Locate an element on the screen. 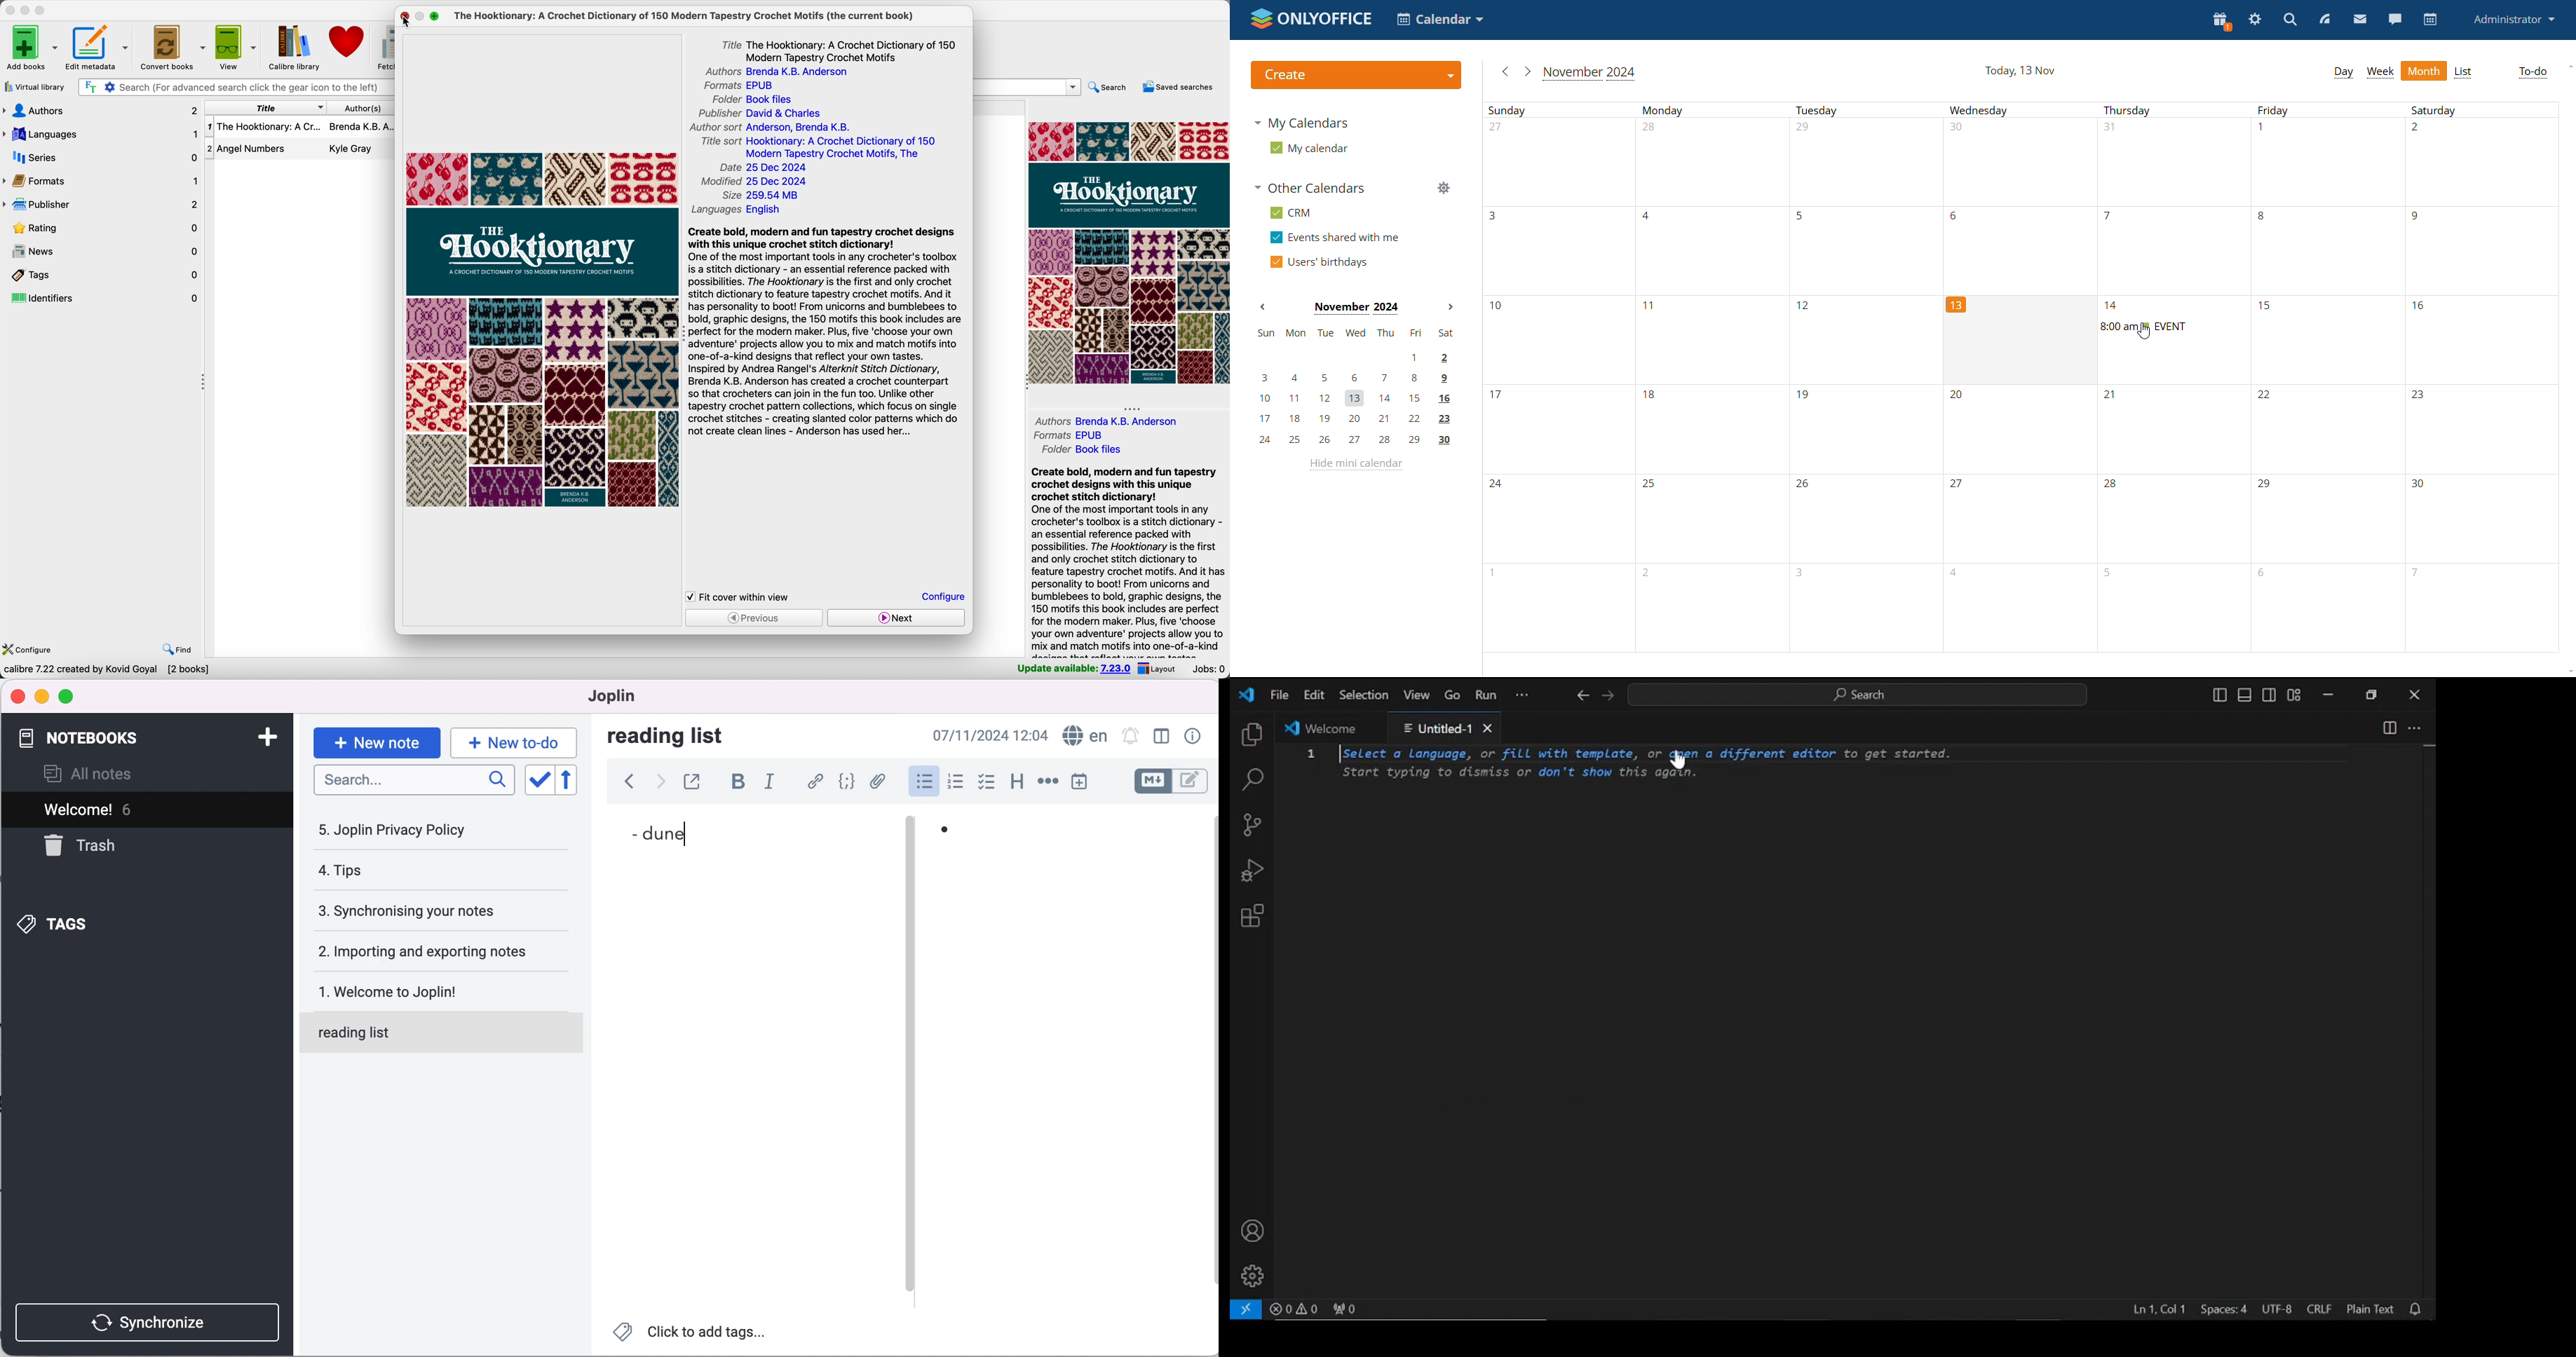 The width and height of the screenshot is (2576, 1372). mail is located at coordinates (2359, 19).